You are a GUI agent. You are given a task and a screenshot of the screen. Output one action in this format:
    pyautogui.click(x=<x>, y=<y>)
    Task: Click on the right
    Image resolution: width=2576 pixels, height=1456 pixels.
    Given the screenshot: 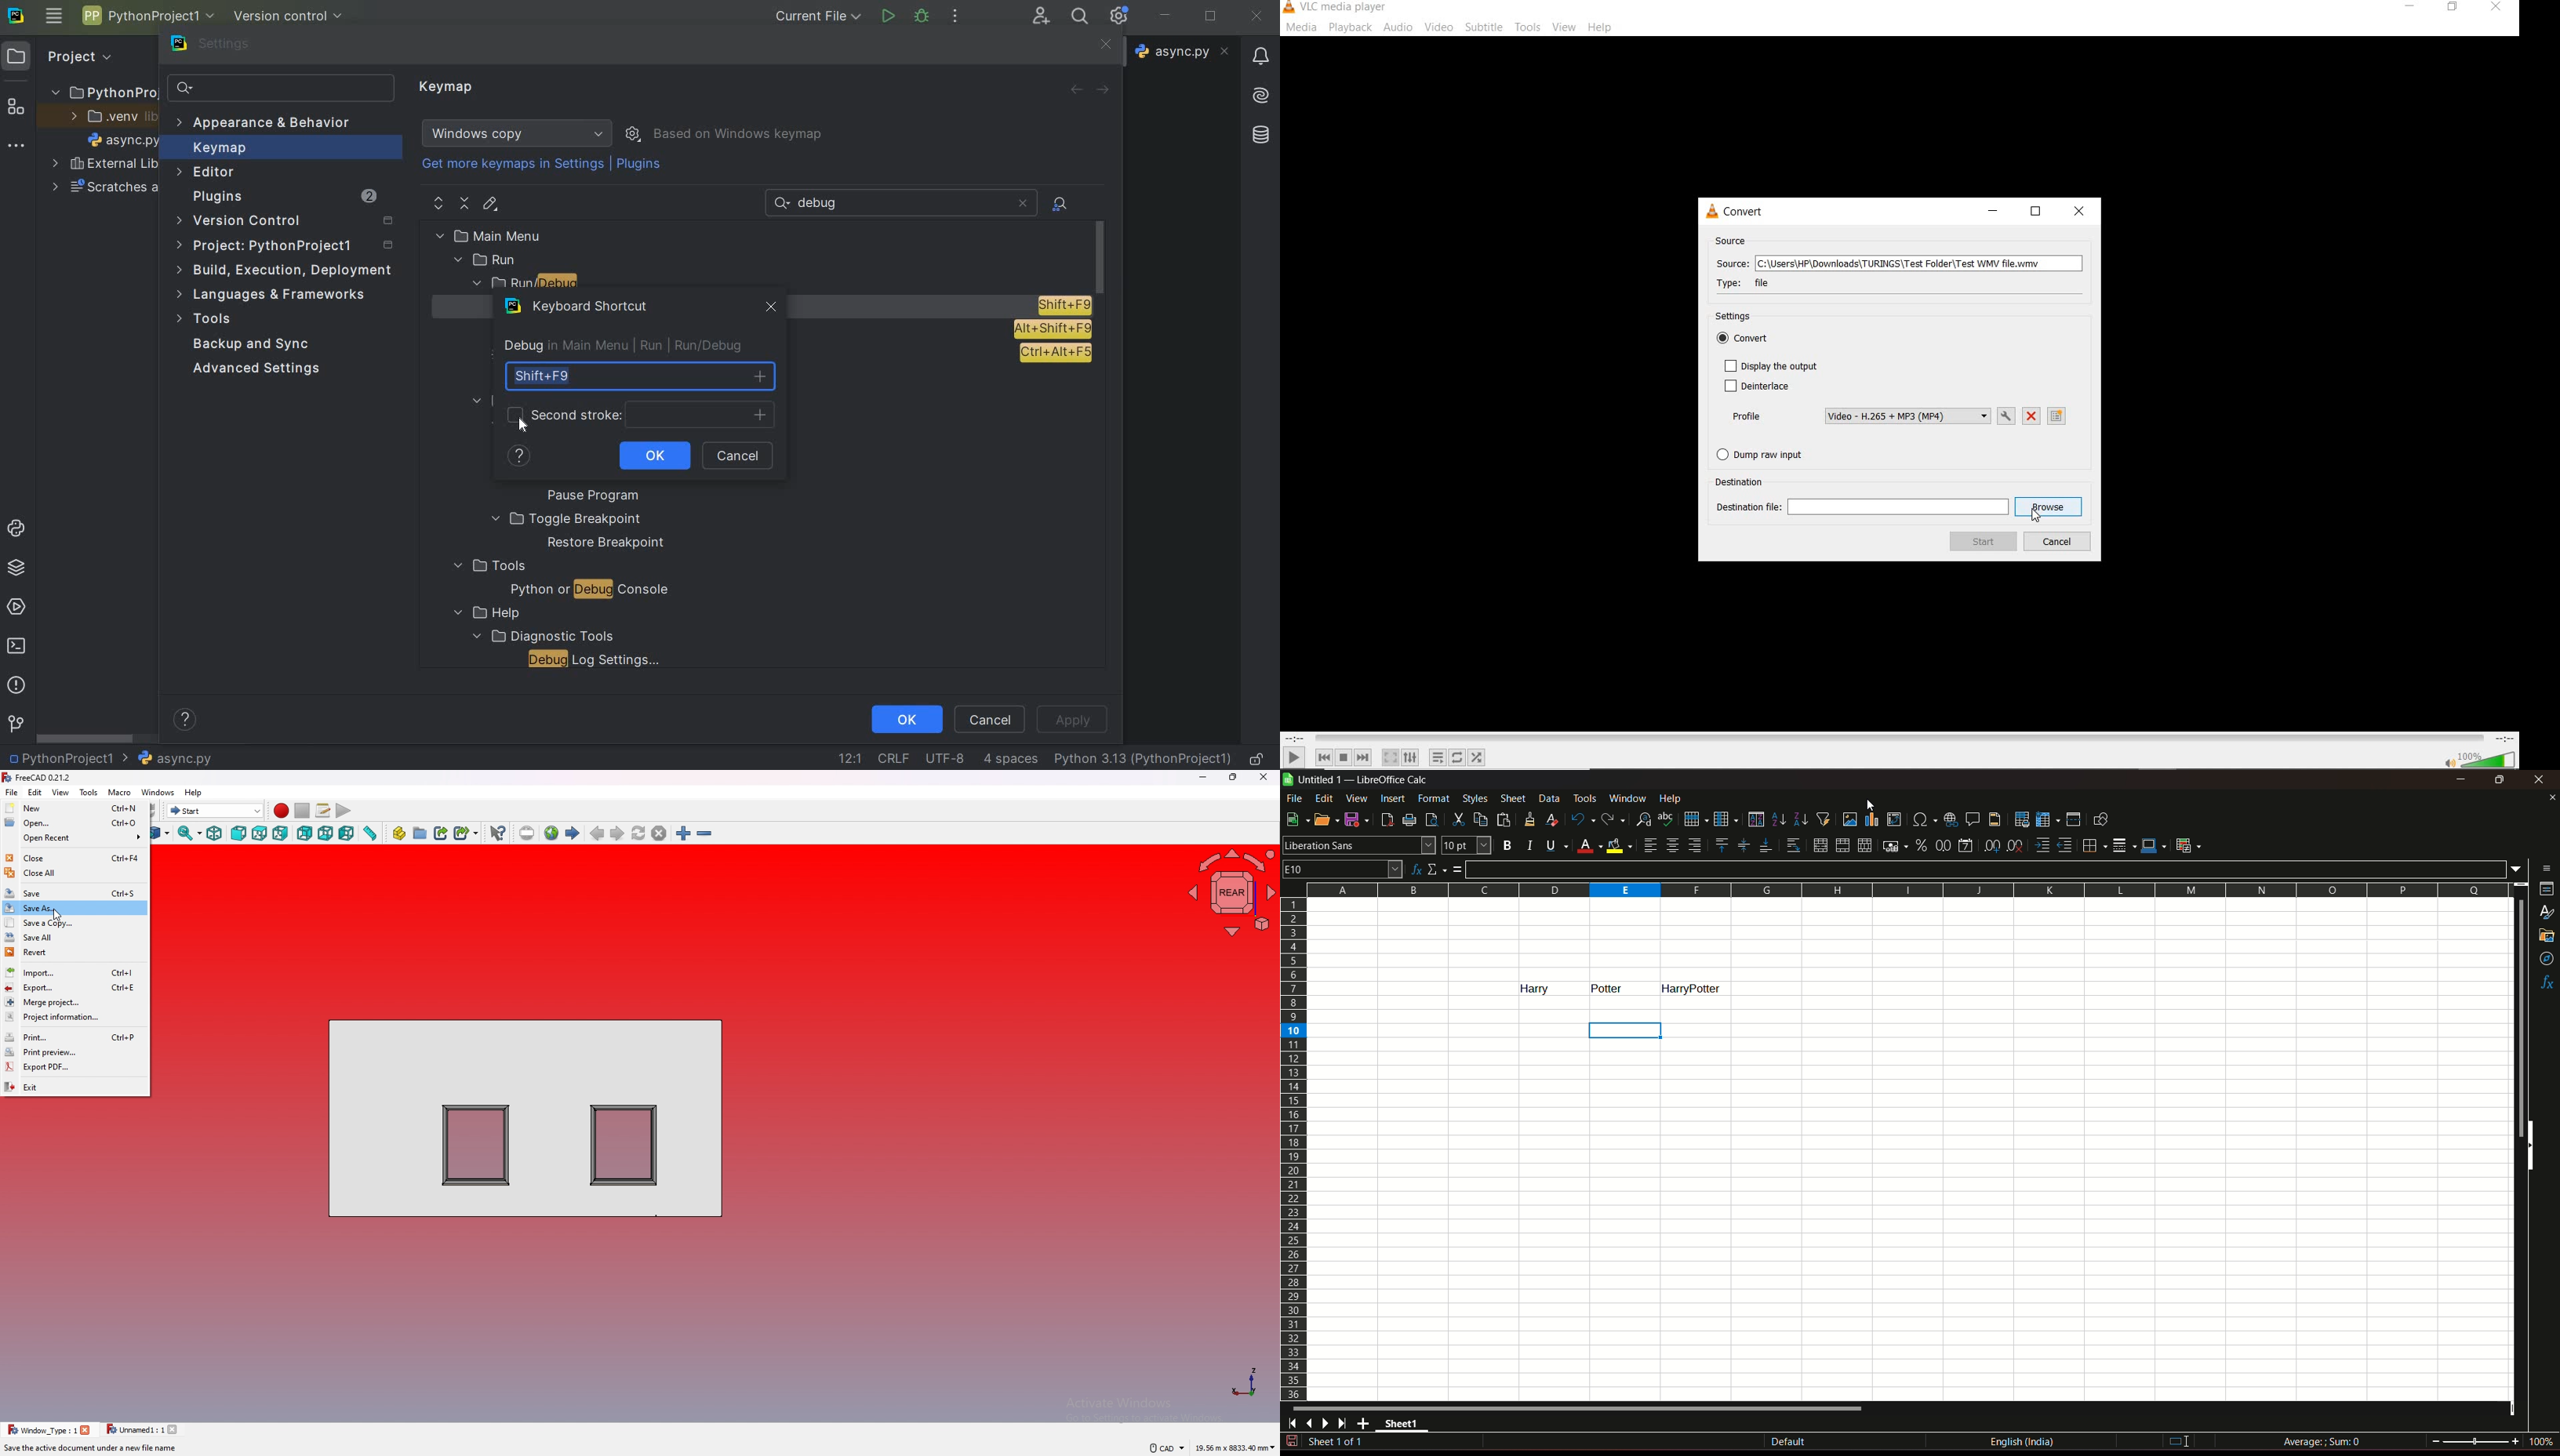 What is the action you would take?
    pyautogui.click(x=281, y=833)
    